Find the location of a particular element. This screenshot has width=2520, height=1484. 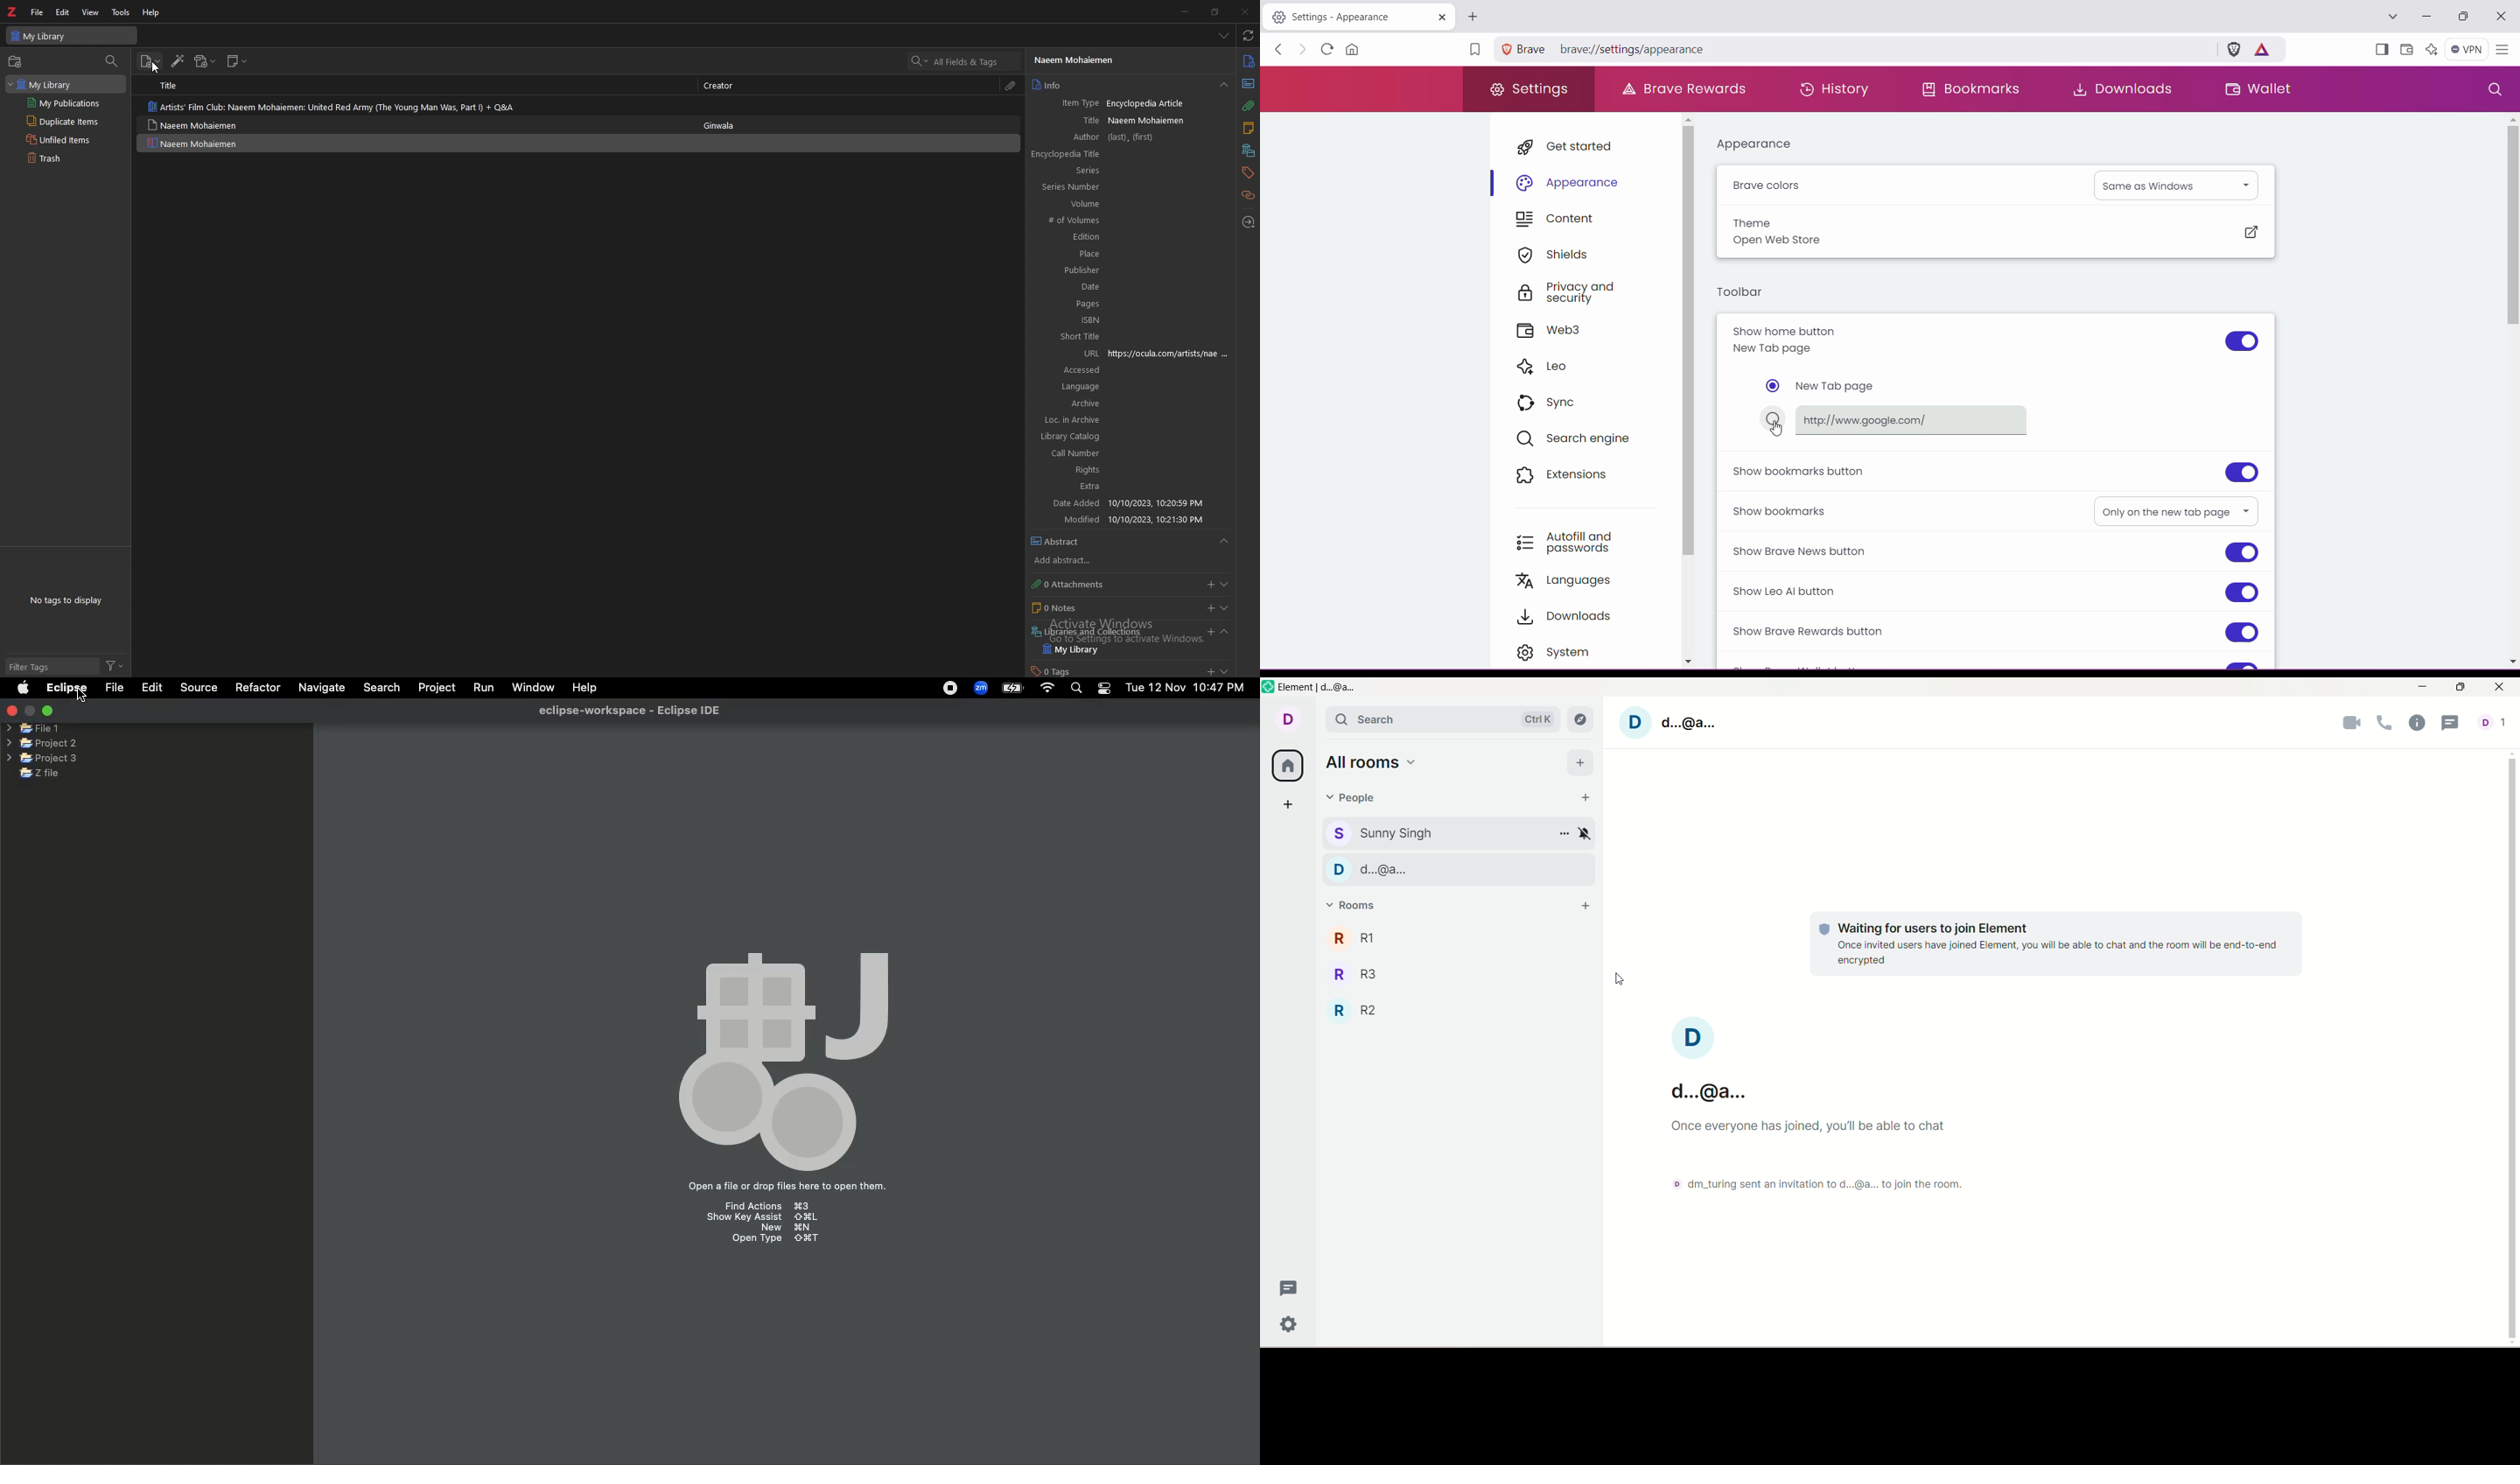

minimize is located at coordinates (1186, 11).